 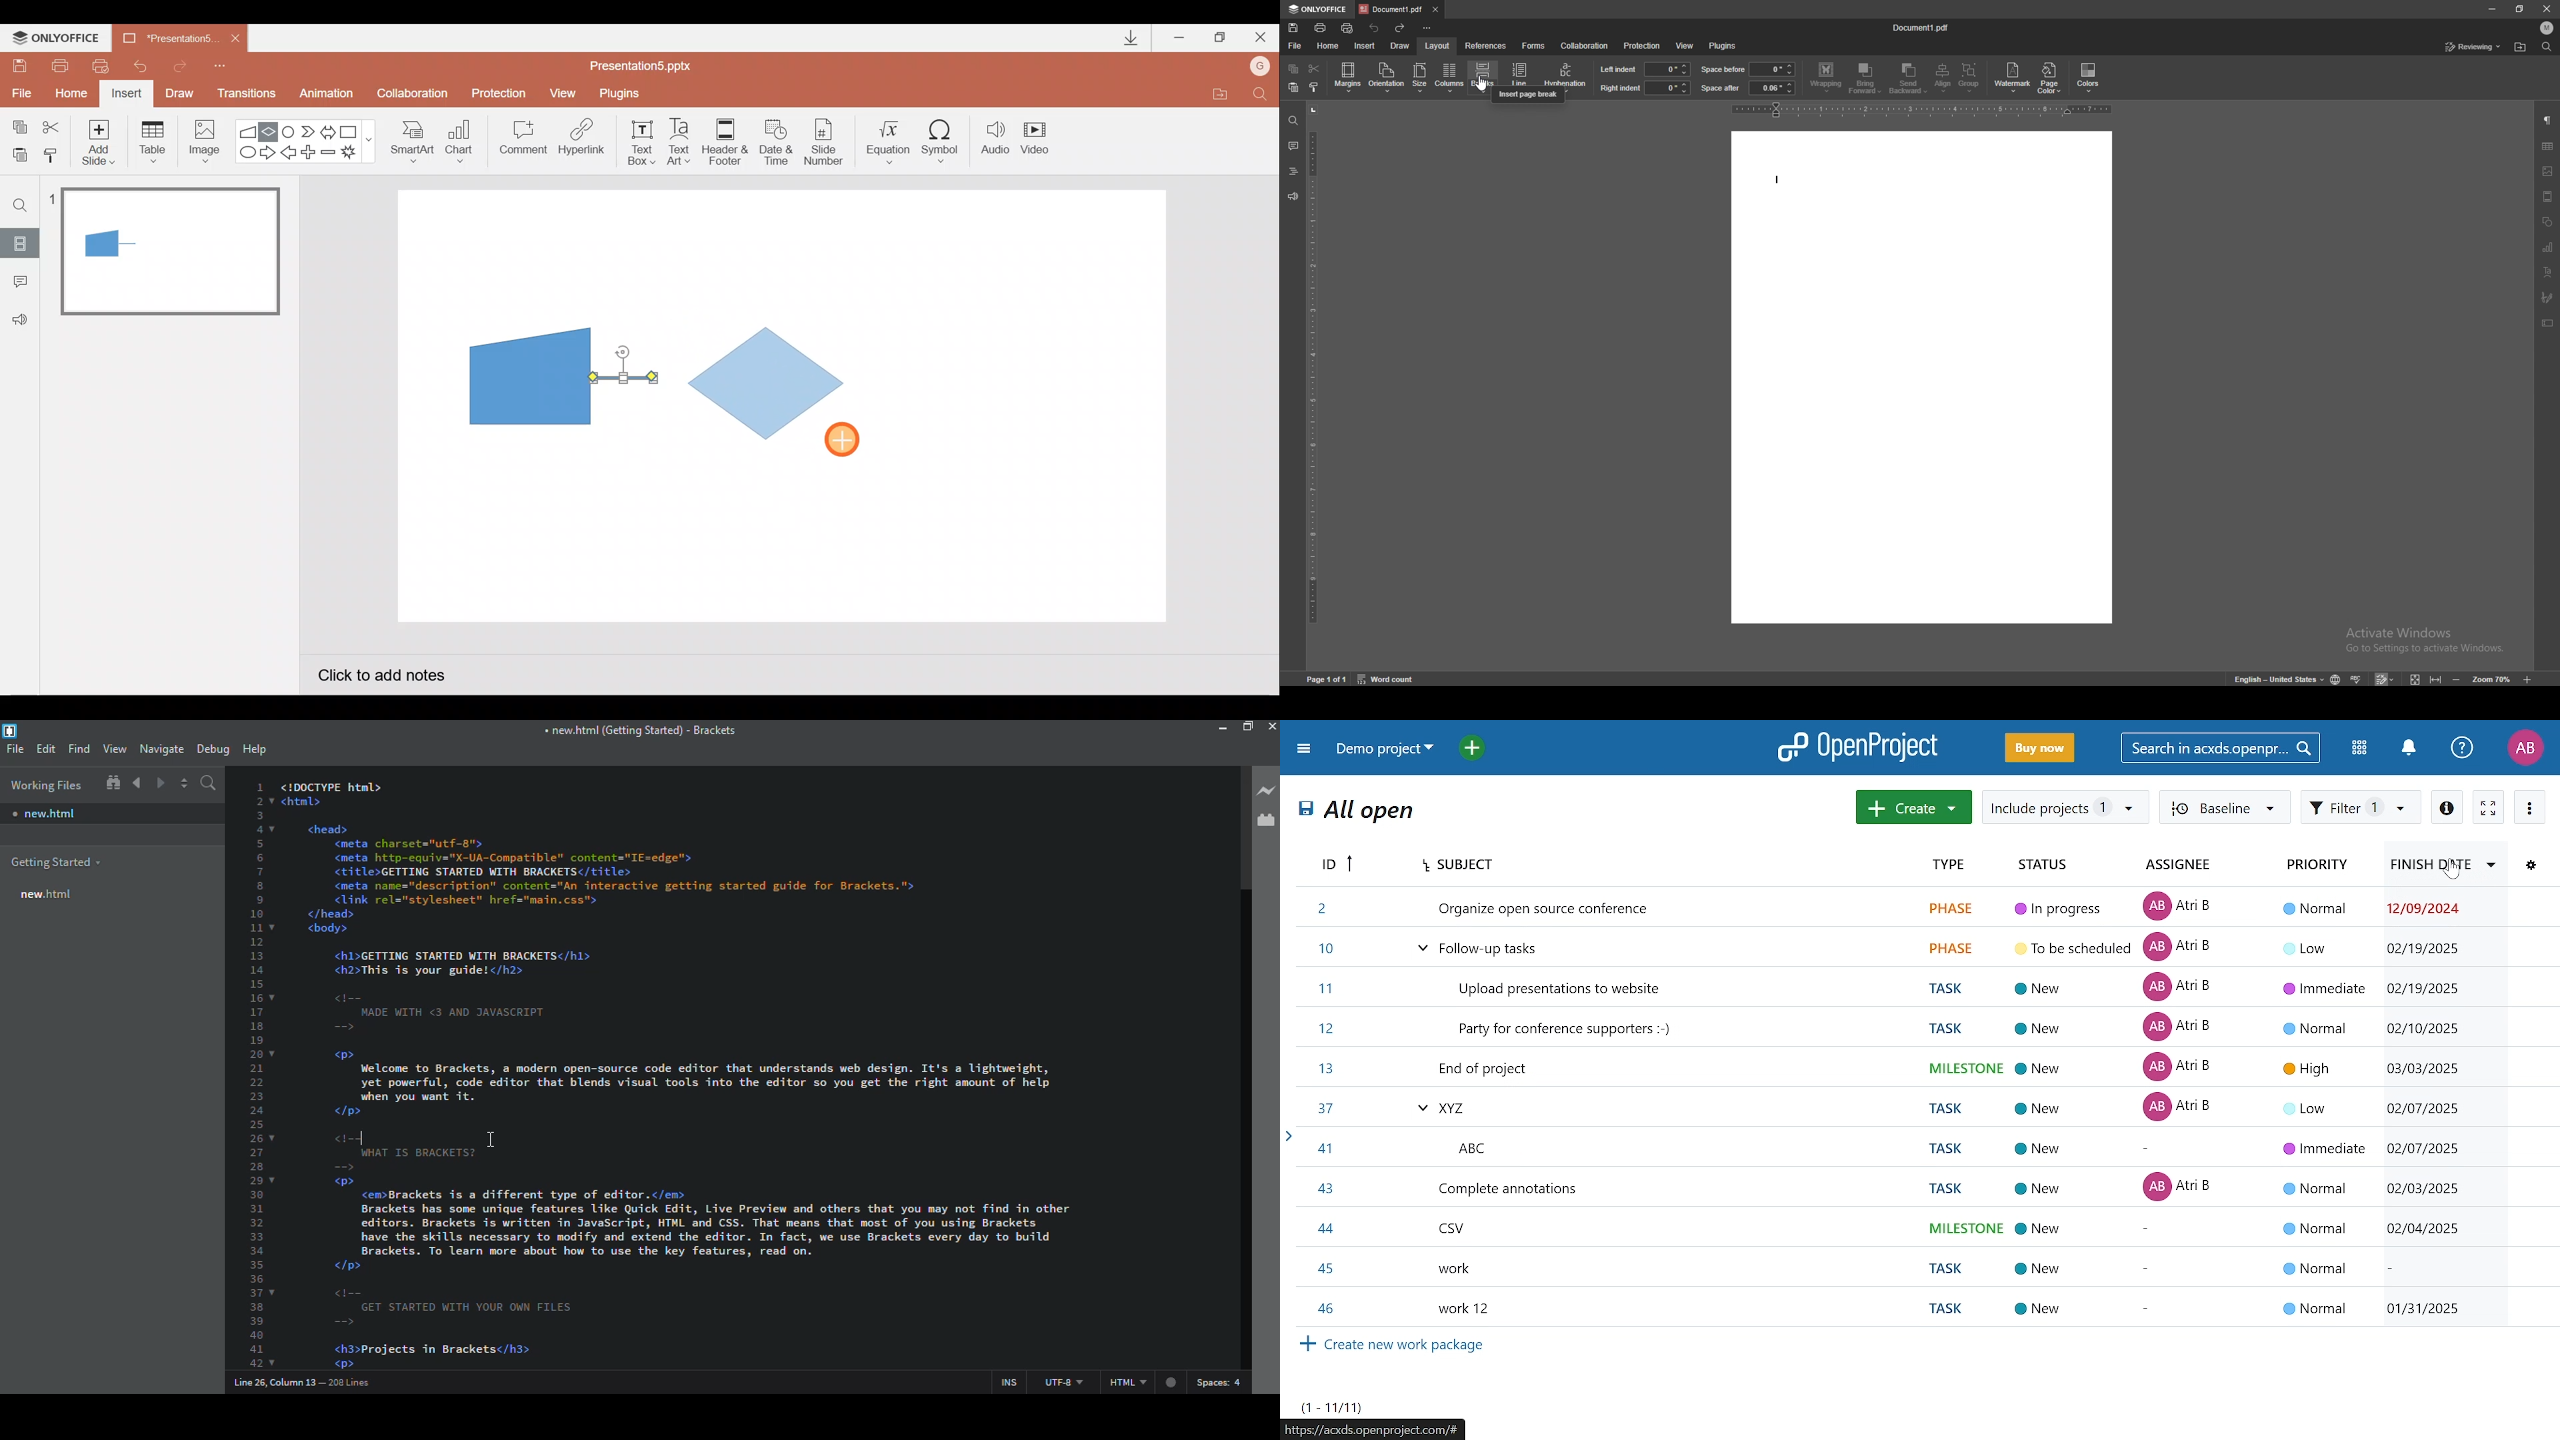 I want to click on notification center, so click(x=2408, y=748).